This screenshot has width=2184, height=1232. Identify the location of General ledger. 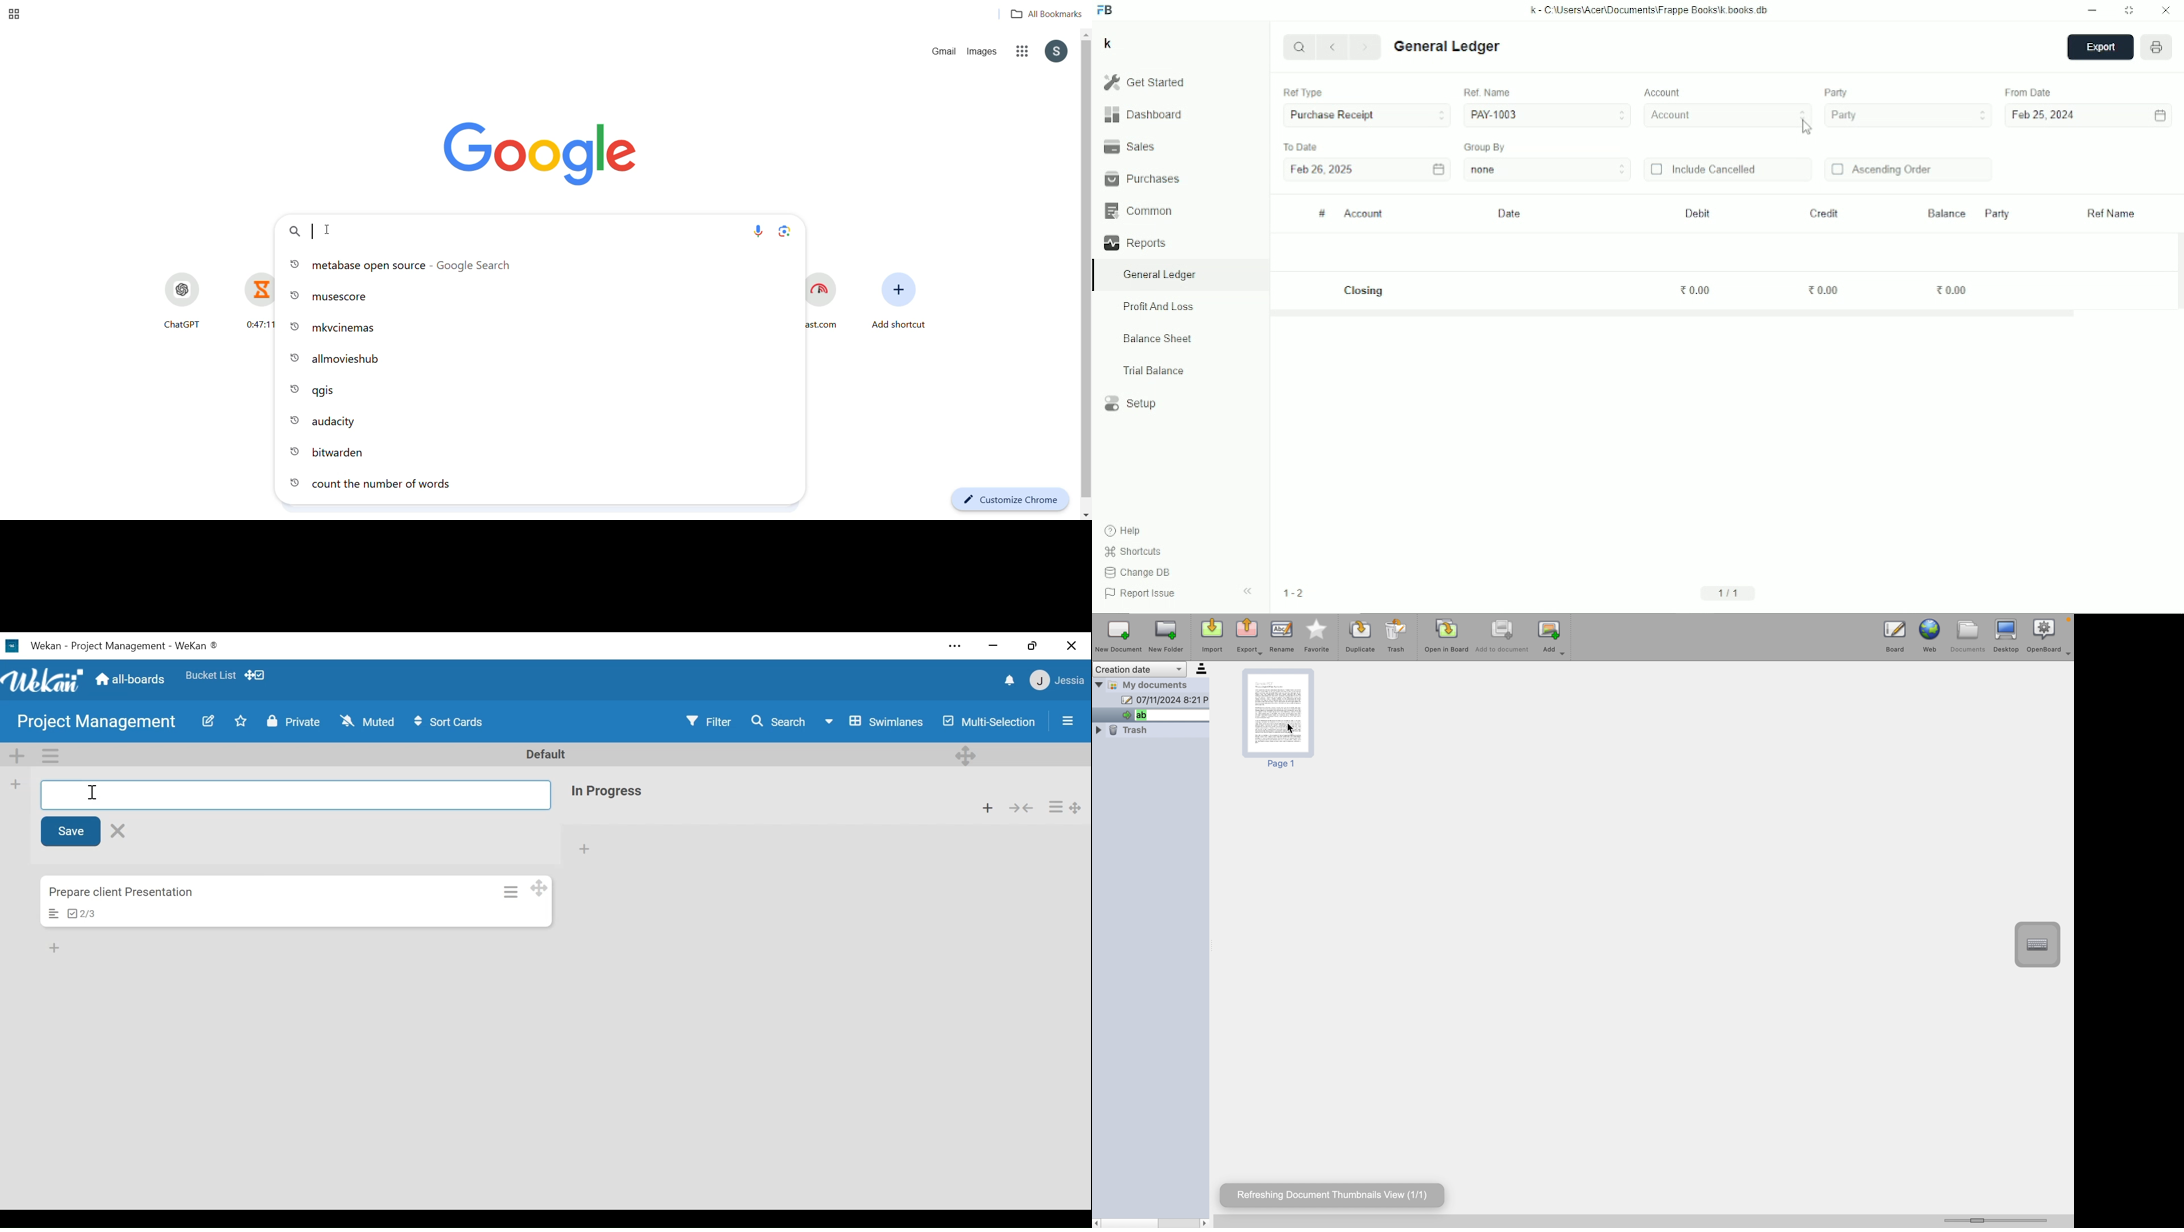
(1448, 47).